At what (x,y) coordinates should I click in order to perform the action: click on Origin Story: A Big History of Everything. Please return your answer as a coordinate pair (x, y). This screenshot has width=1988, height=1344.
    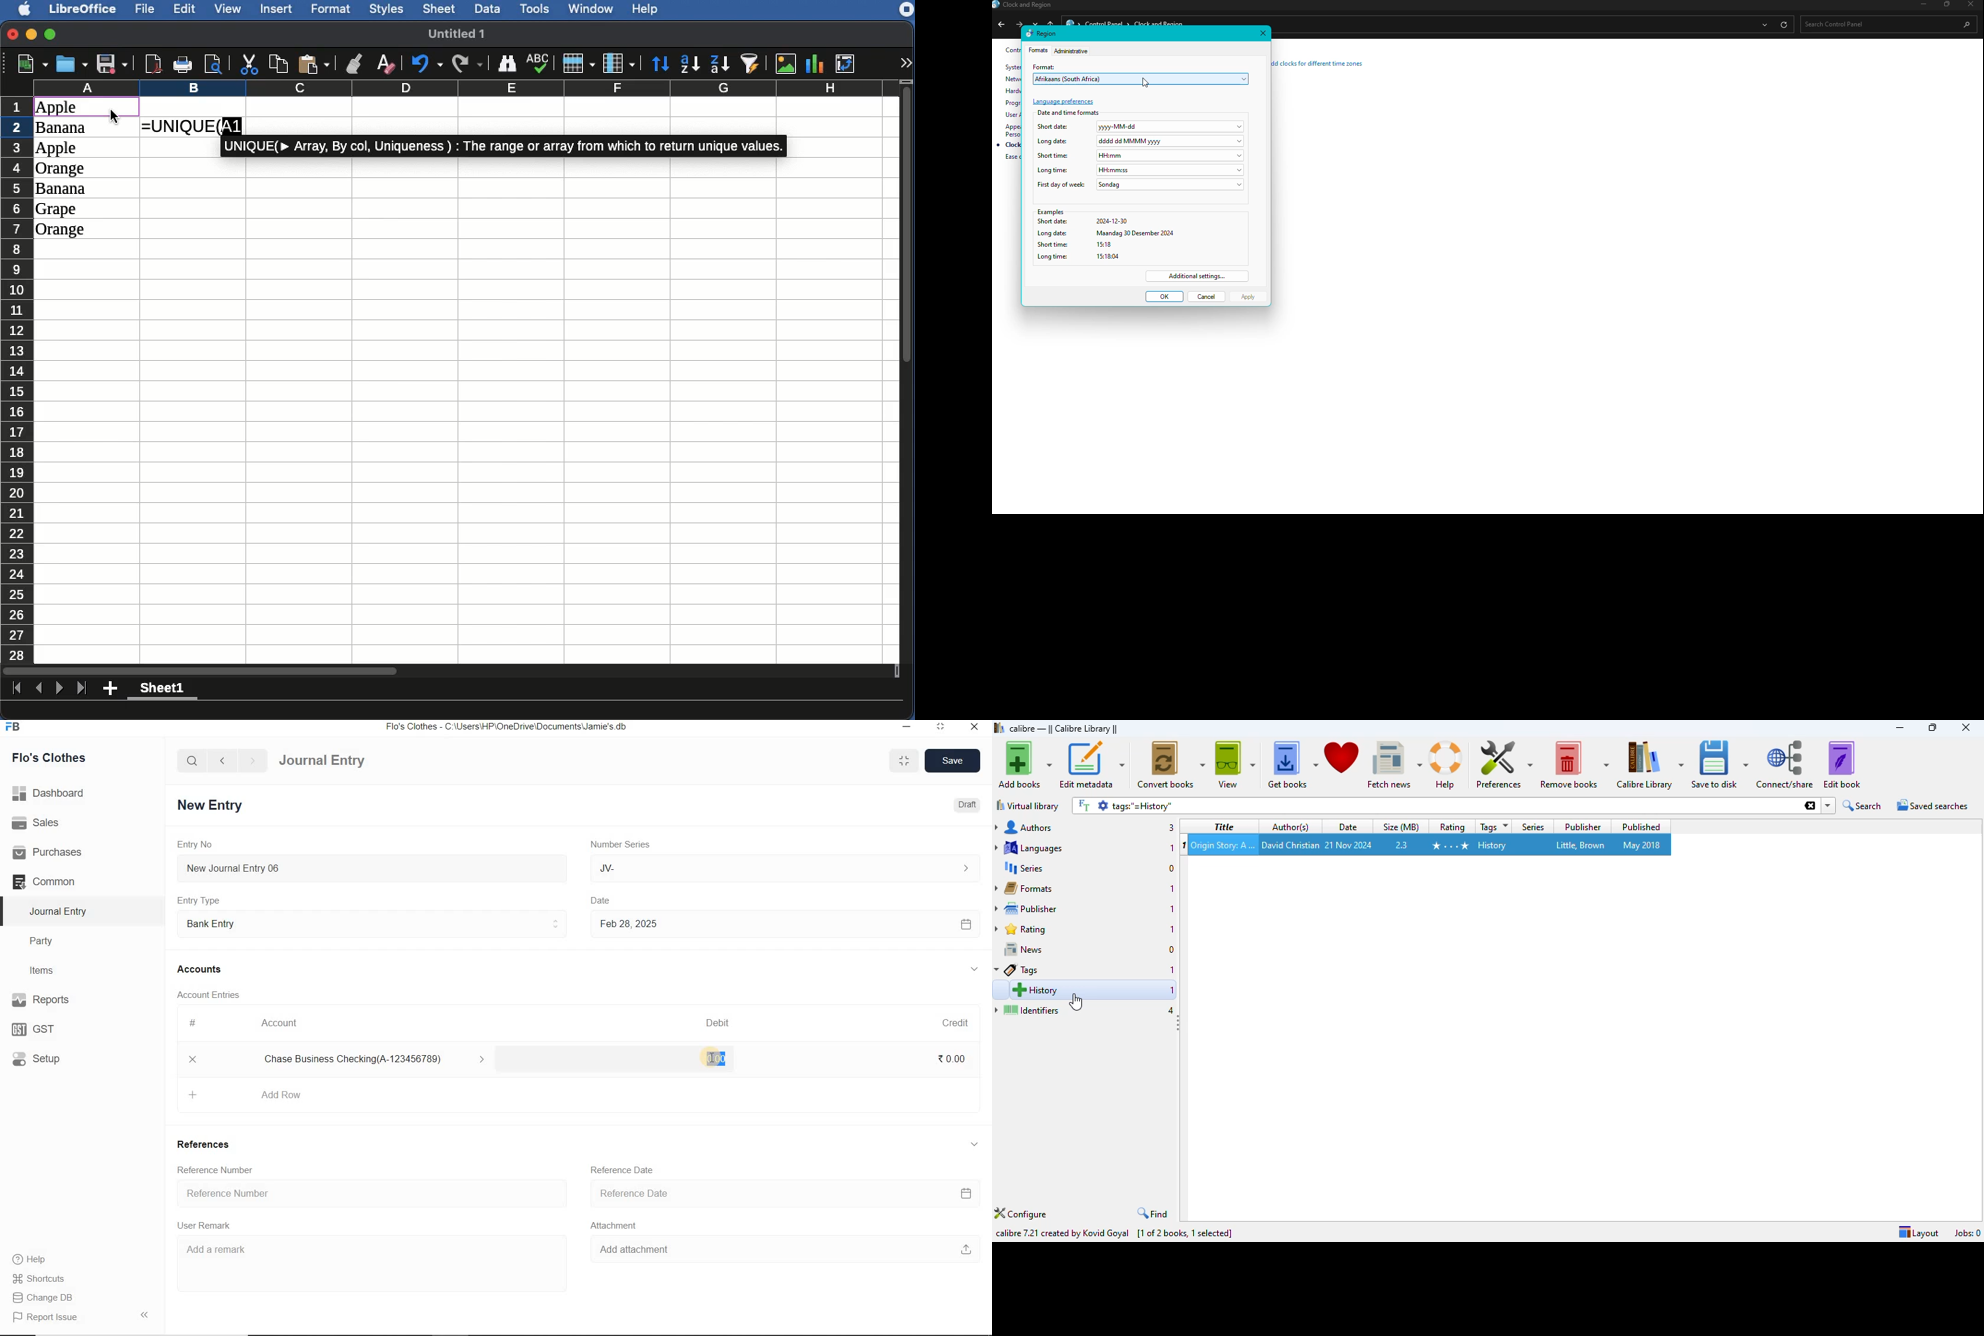
    Looking at the image, I should click on (1224, 846).